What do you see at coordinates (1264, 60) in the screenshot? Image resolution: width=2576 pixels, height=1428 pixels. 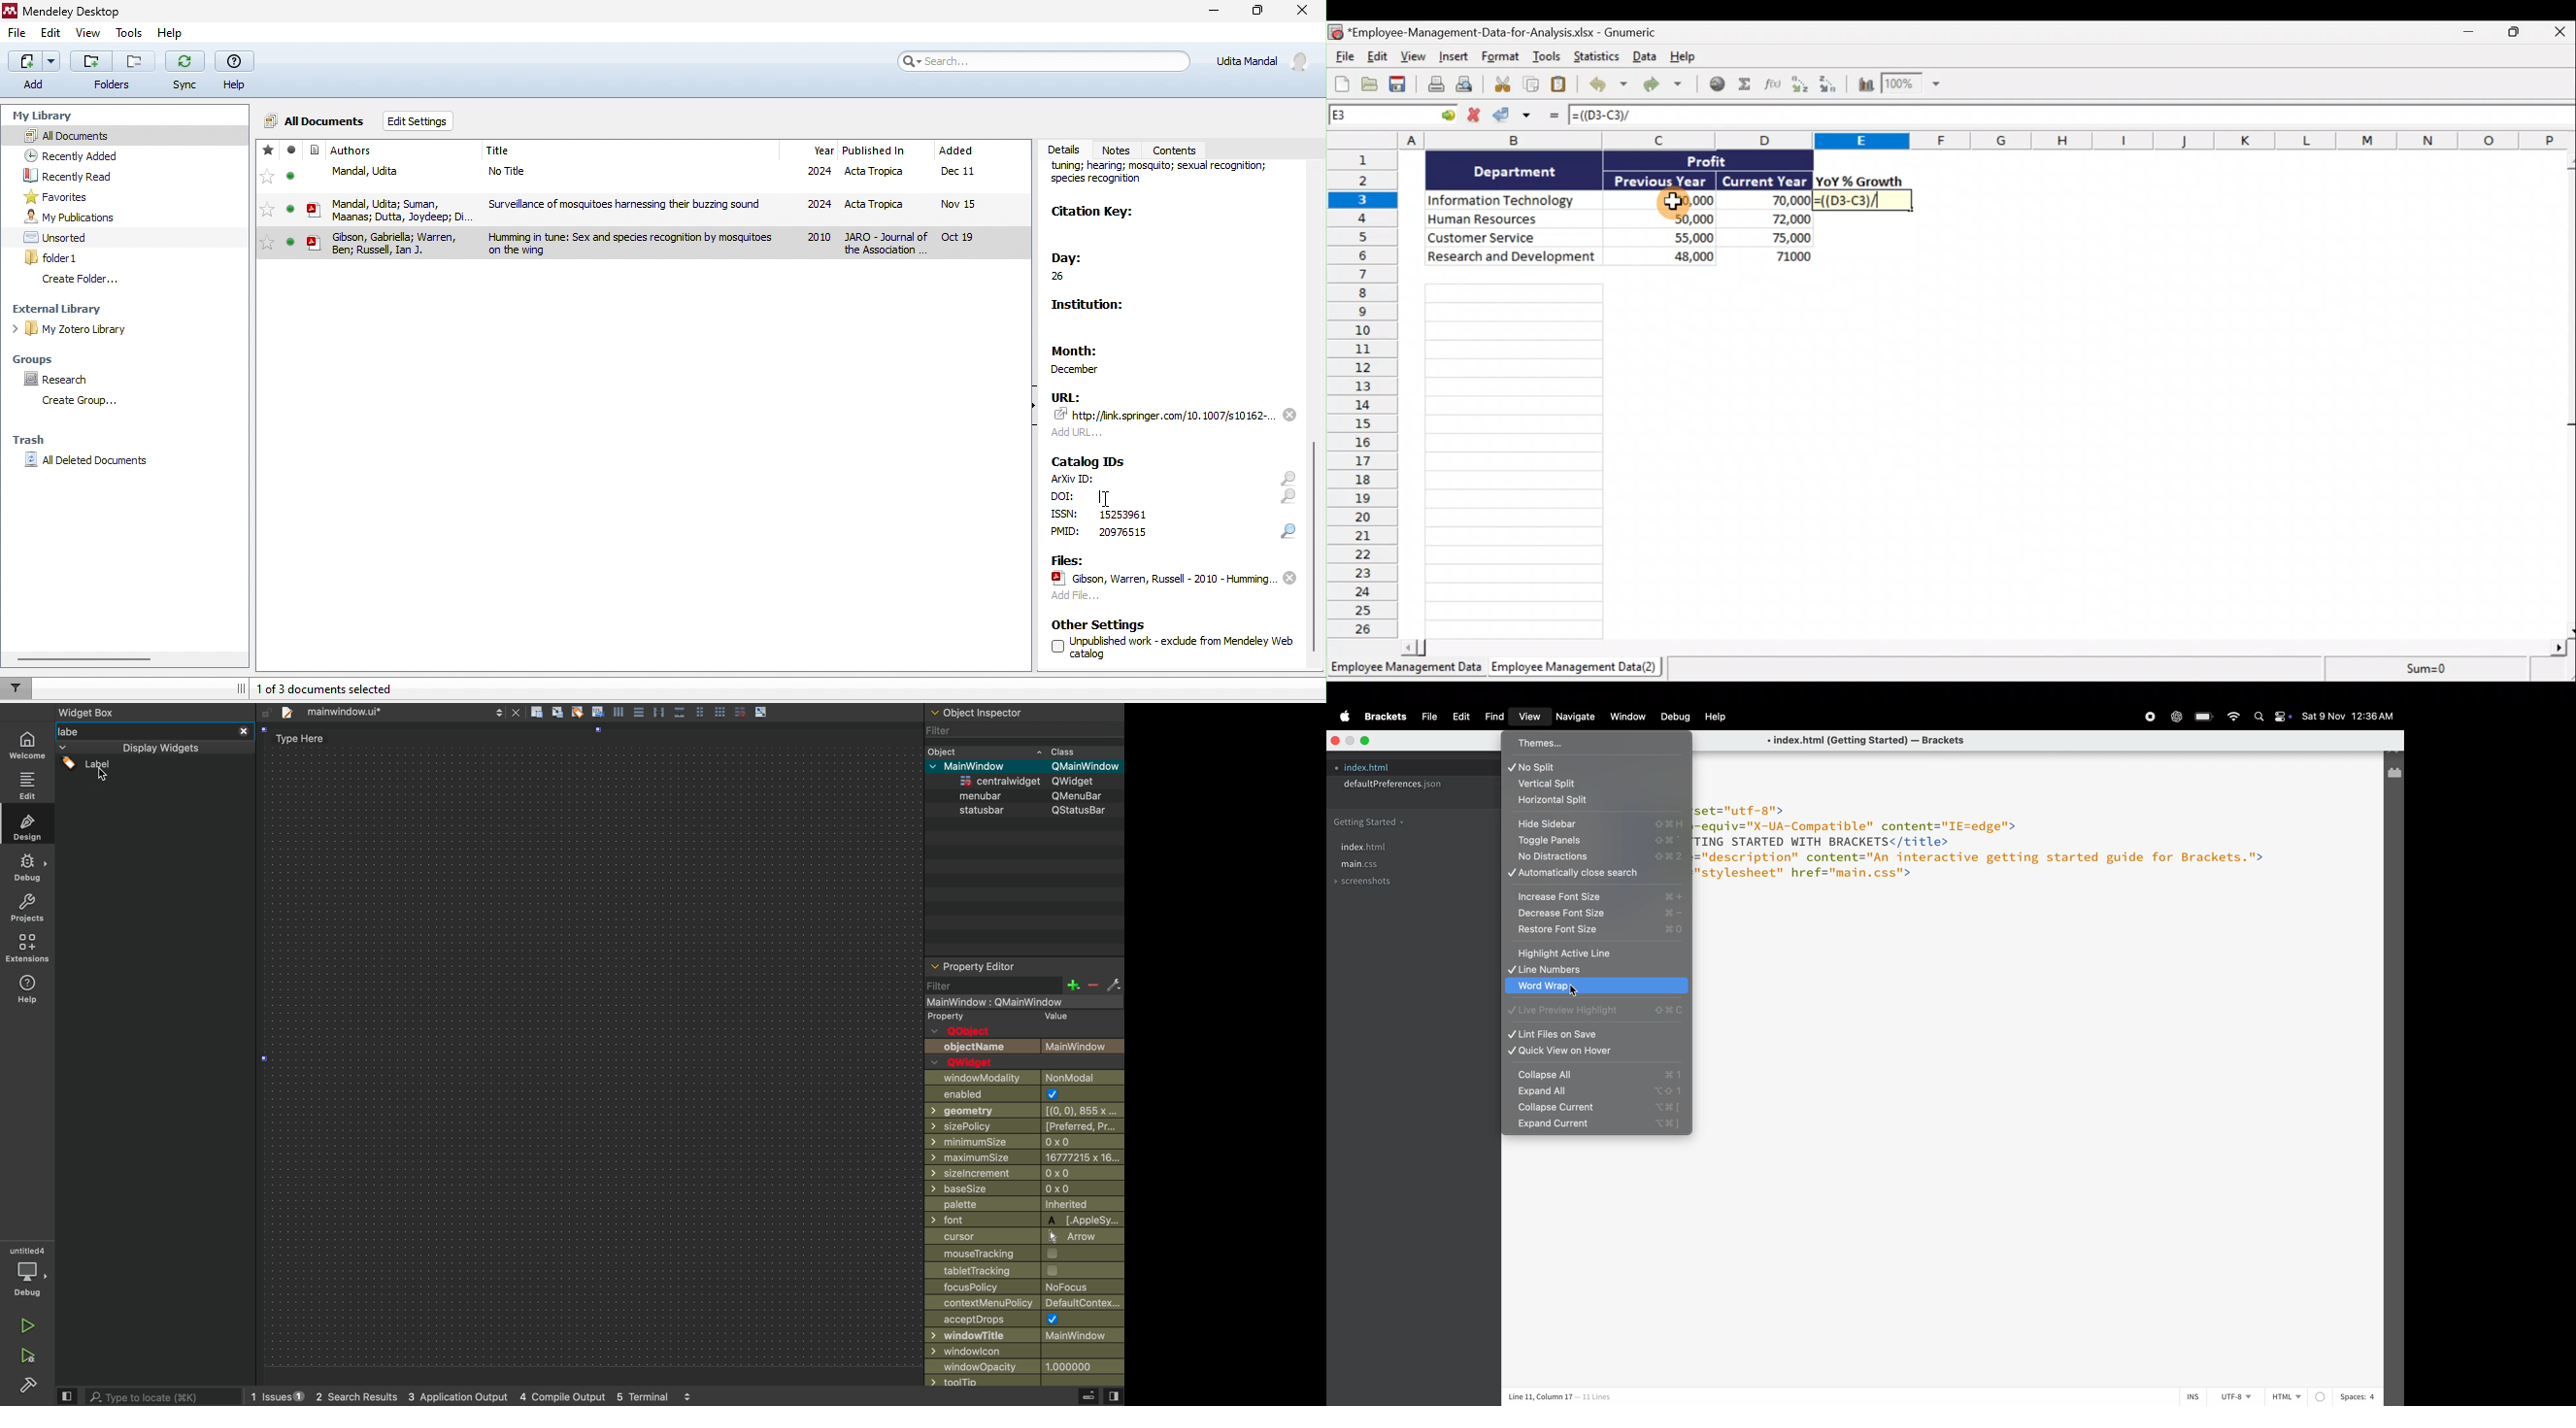 I see `account` at bounding box center [1264, 60].